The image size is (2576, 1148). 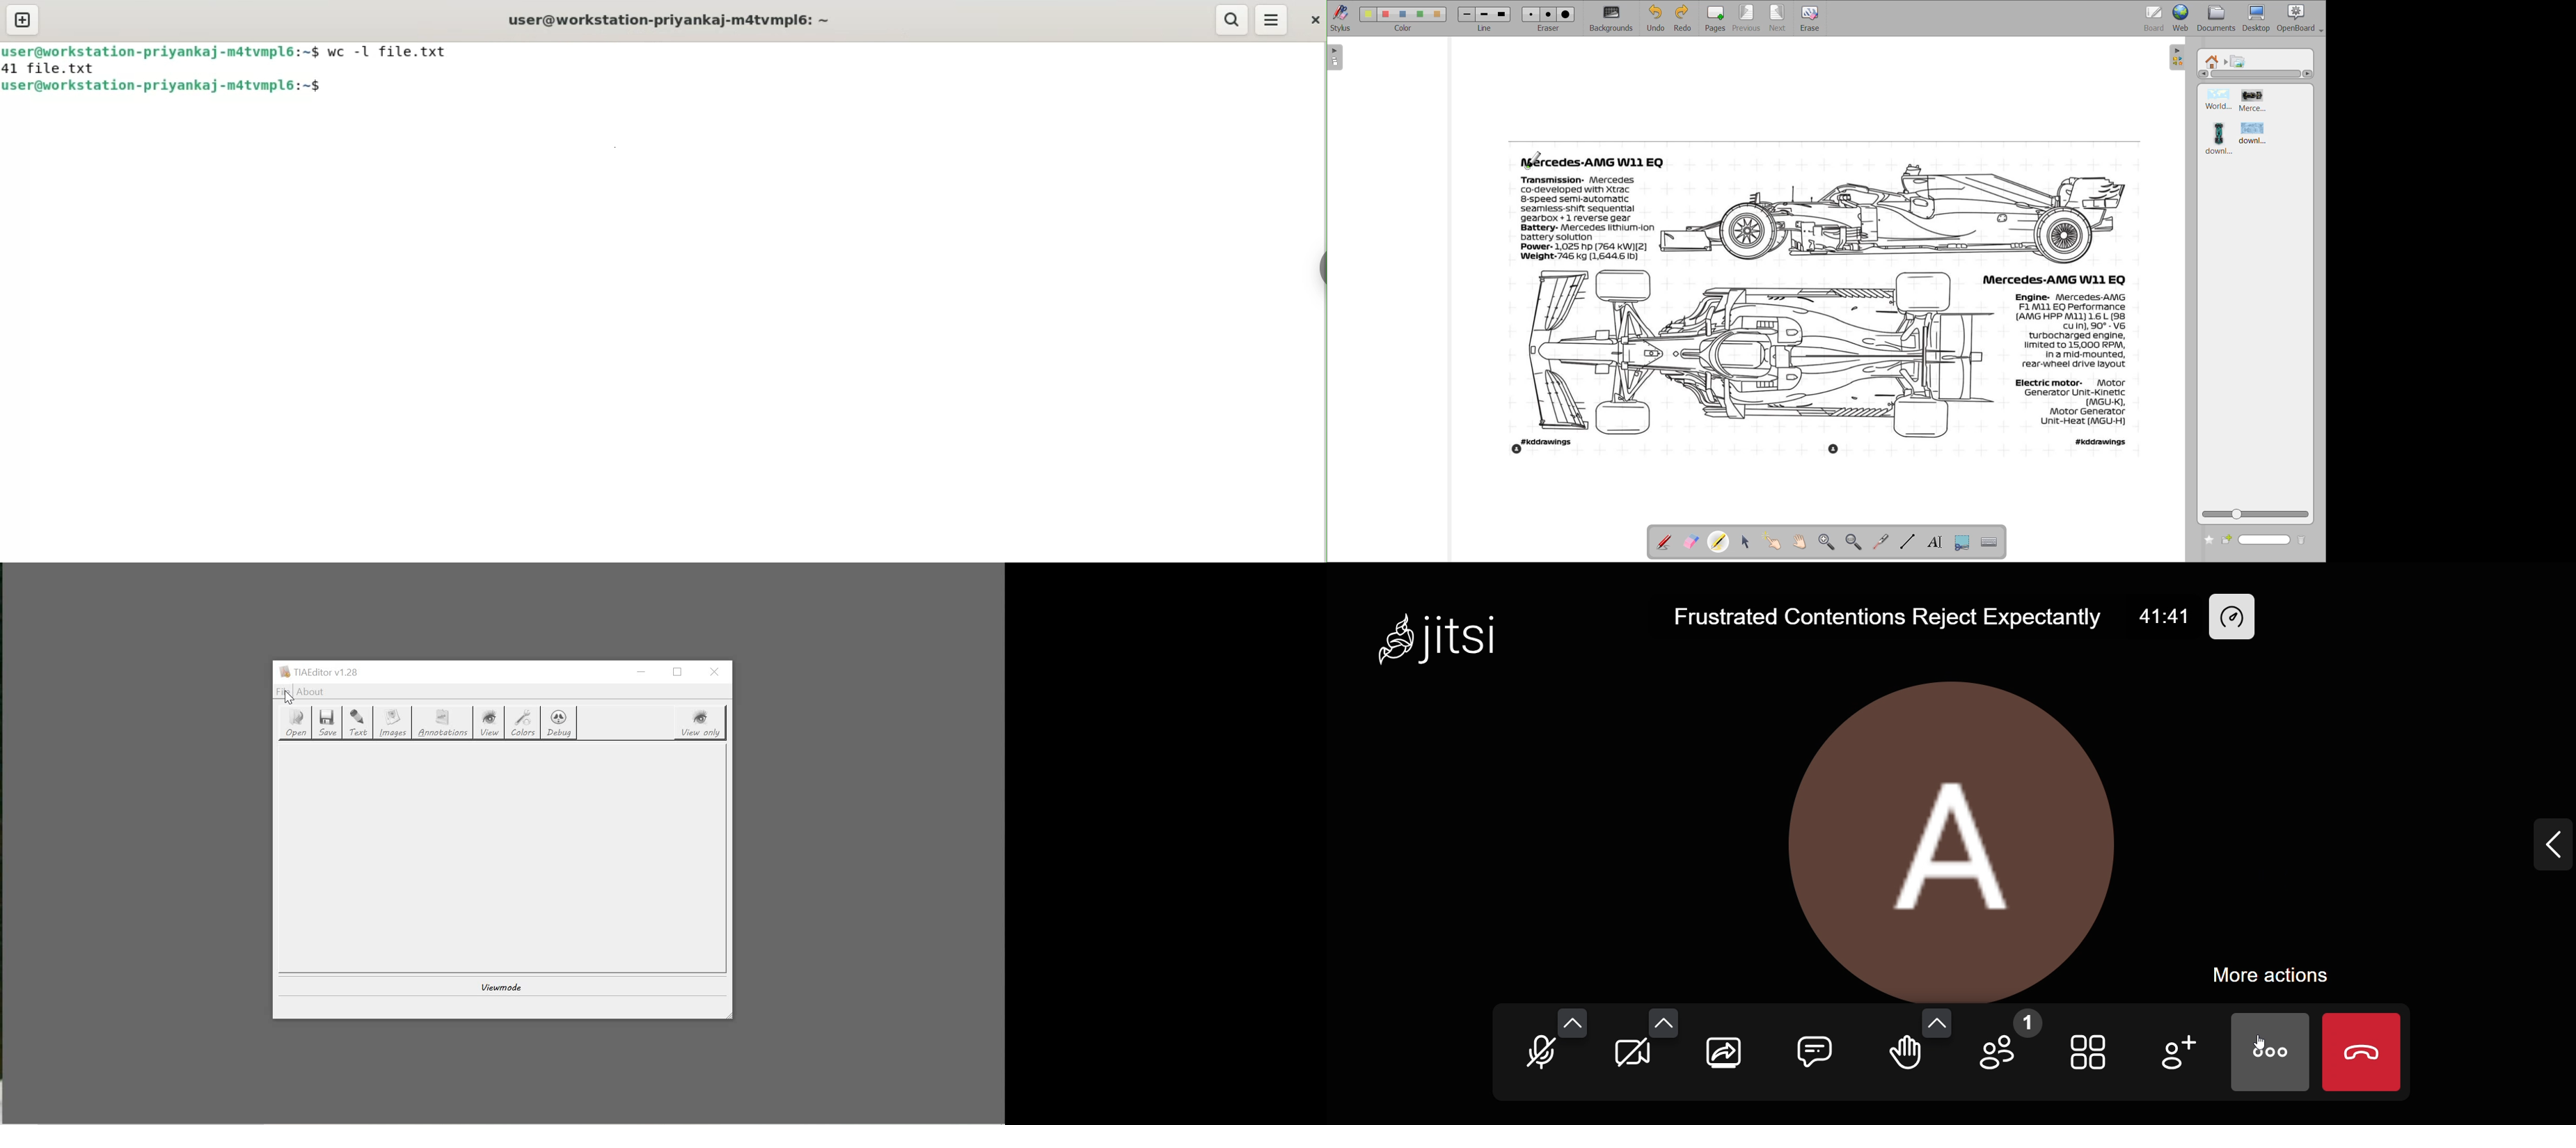 I want to click on stylus, so click(x=1340, y=18).